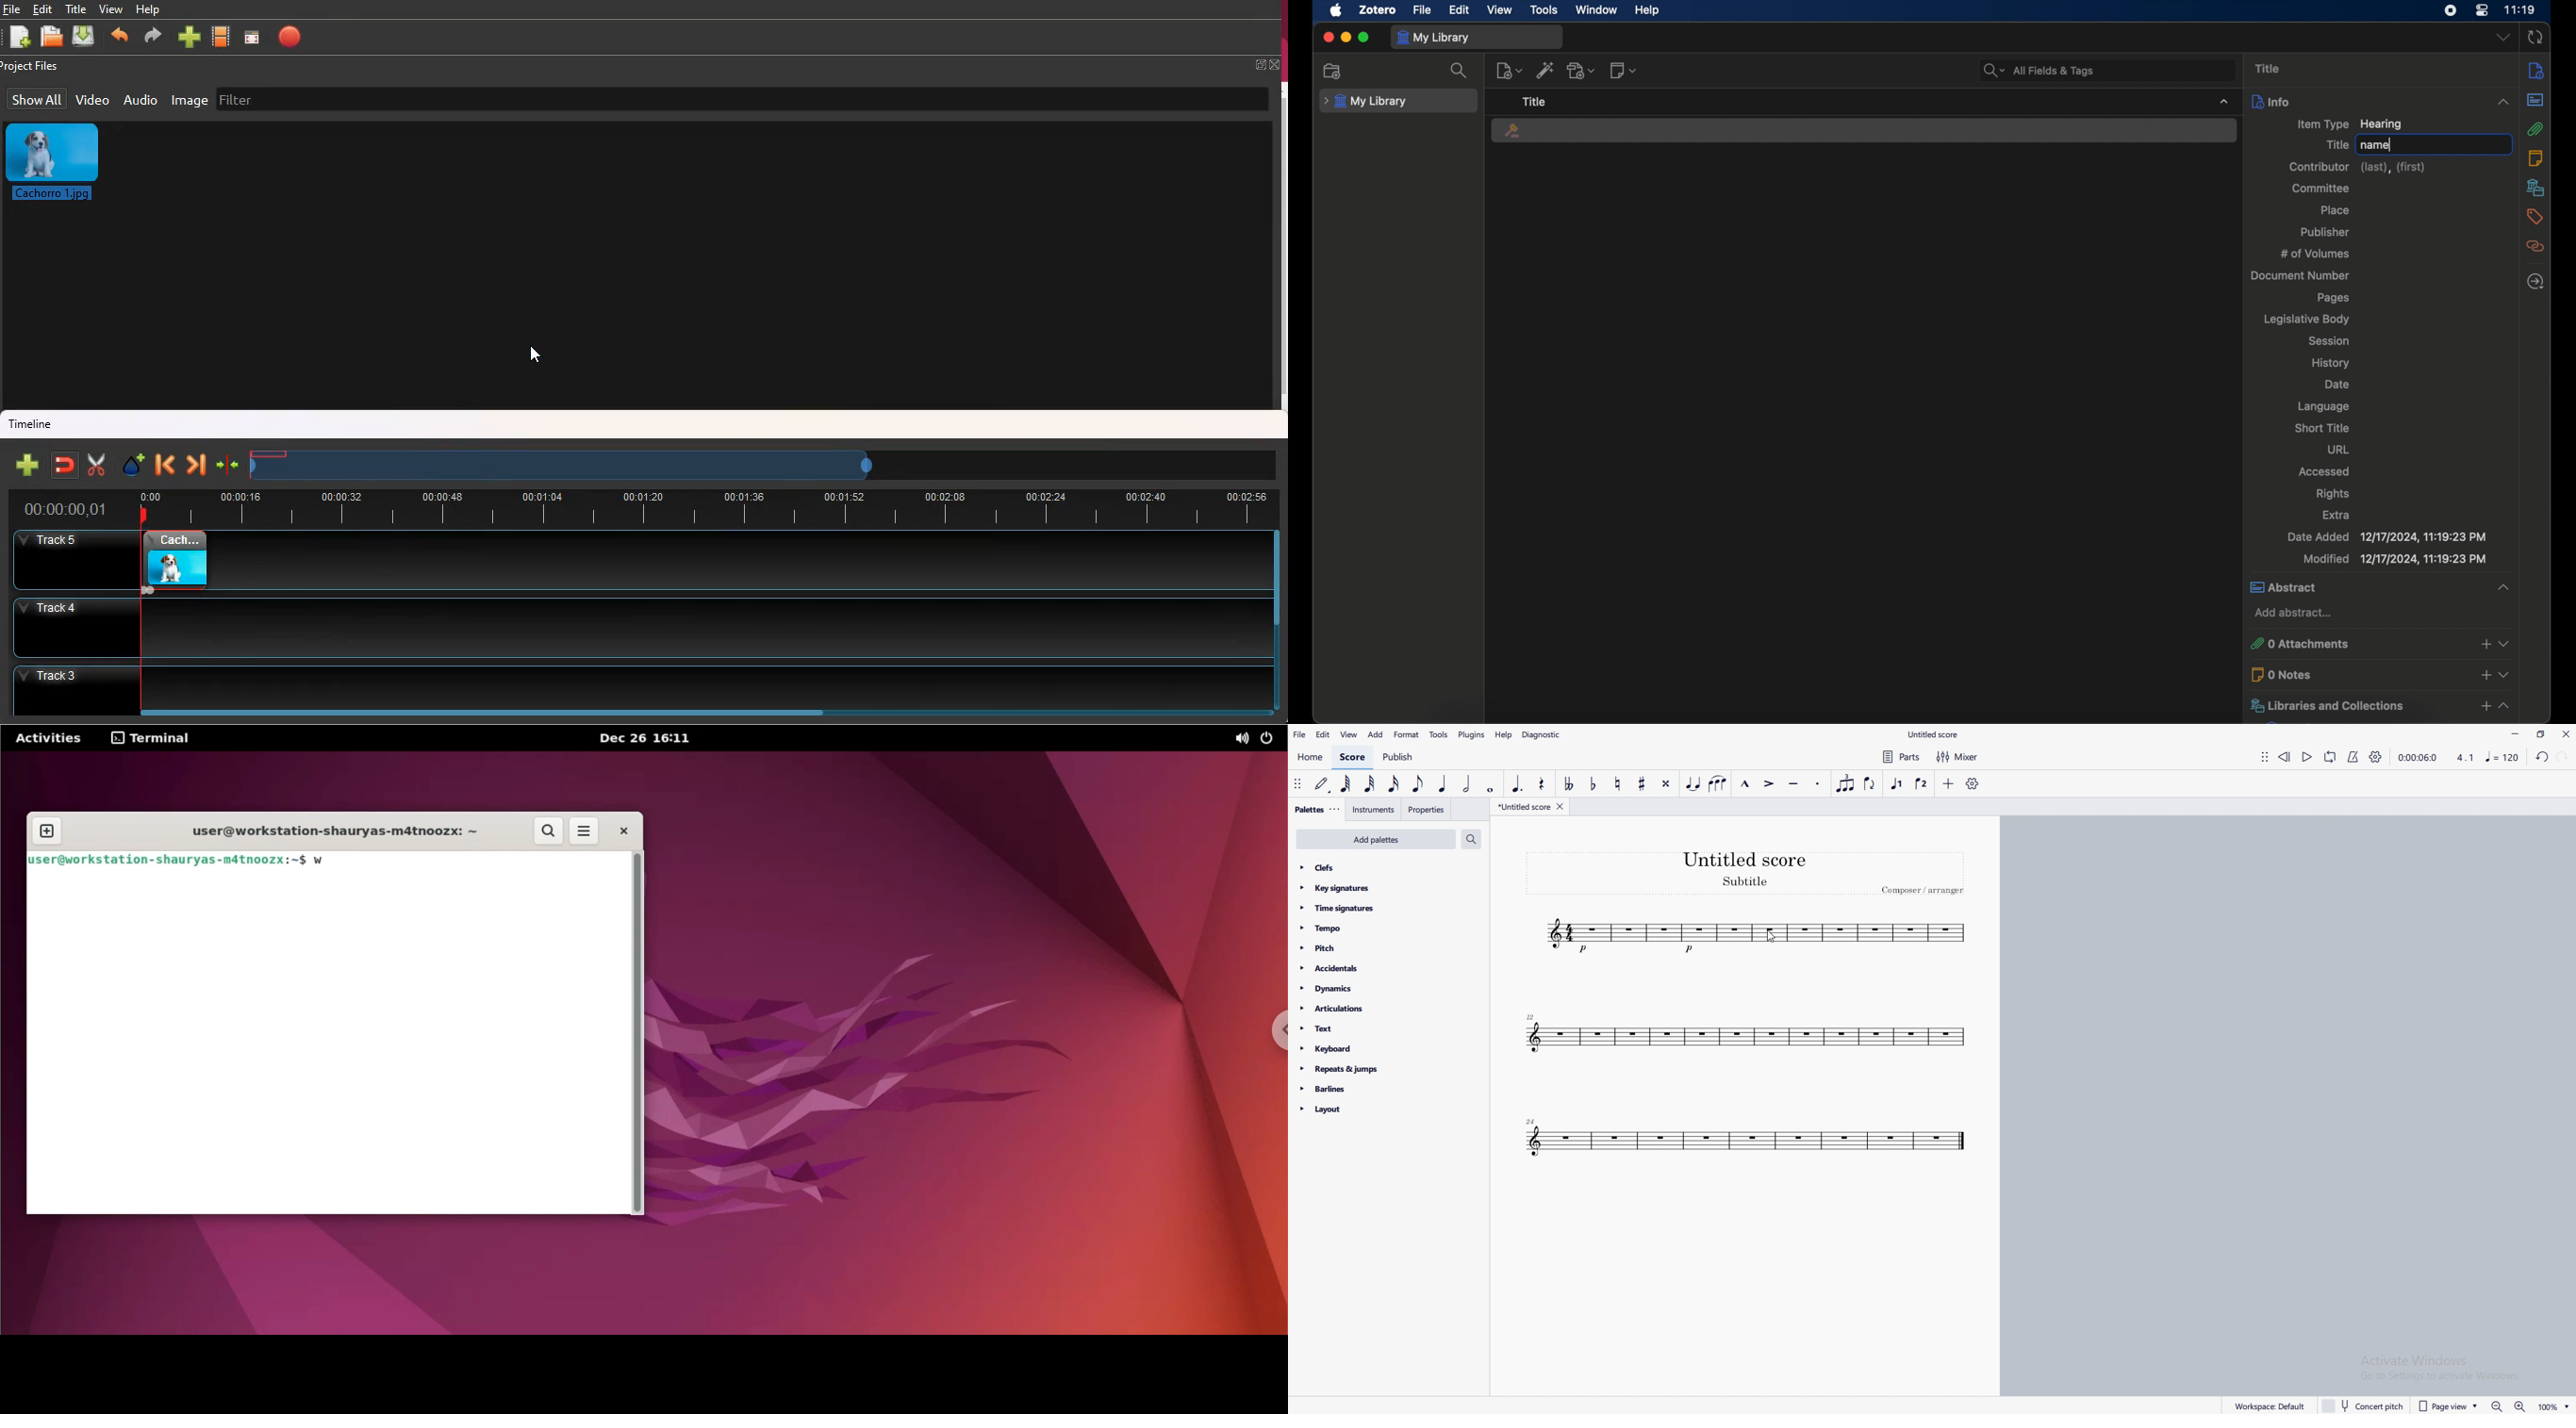  I want to click on page view, so click(2448, 1407).